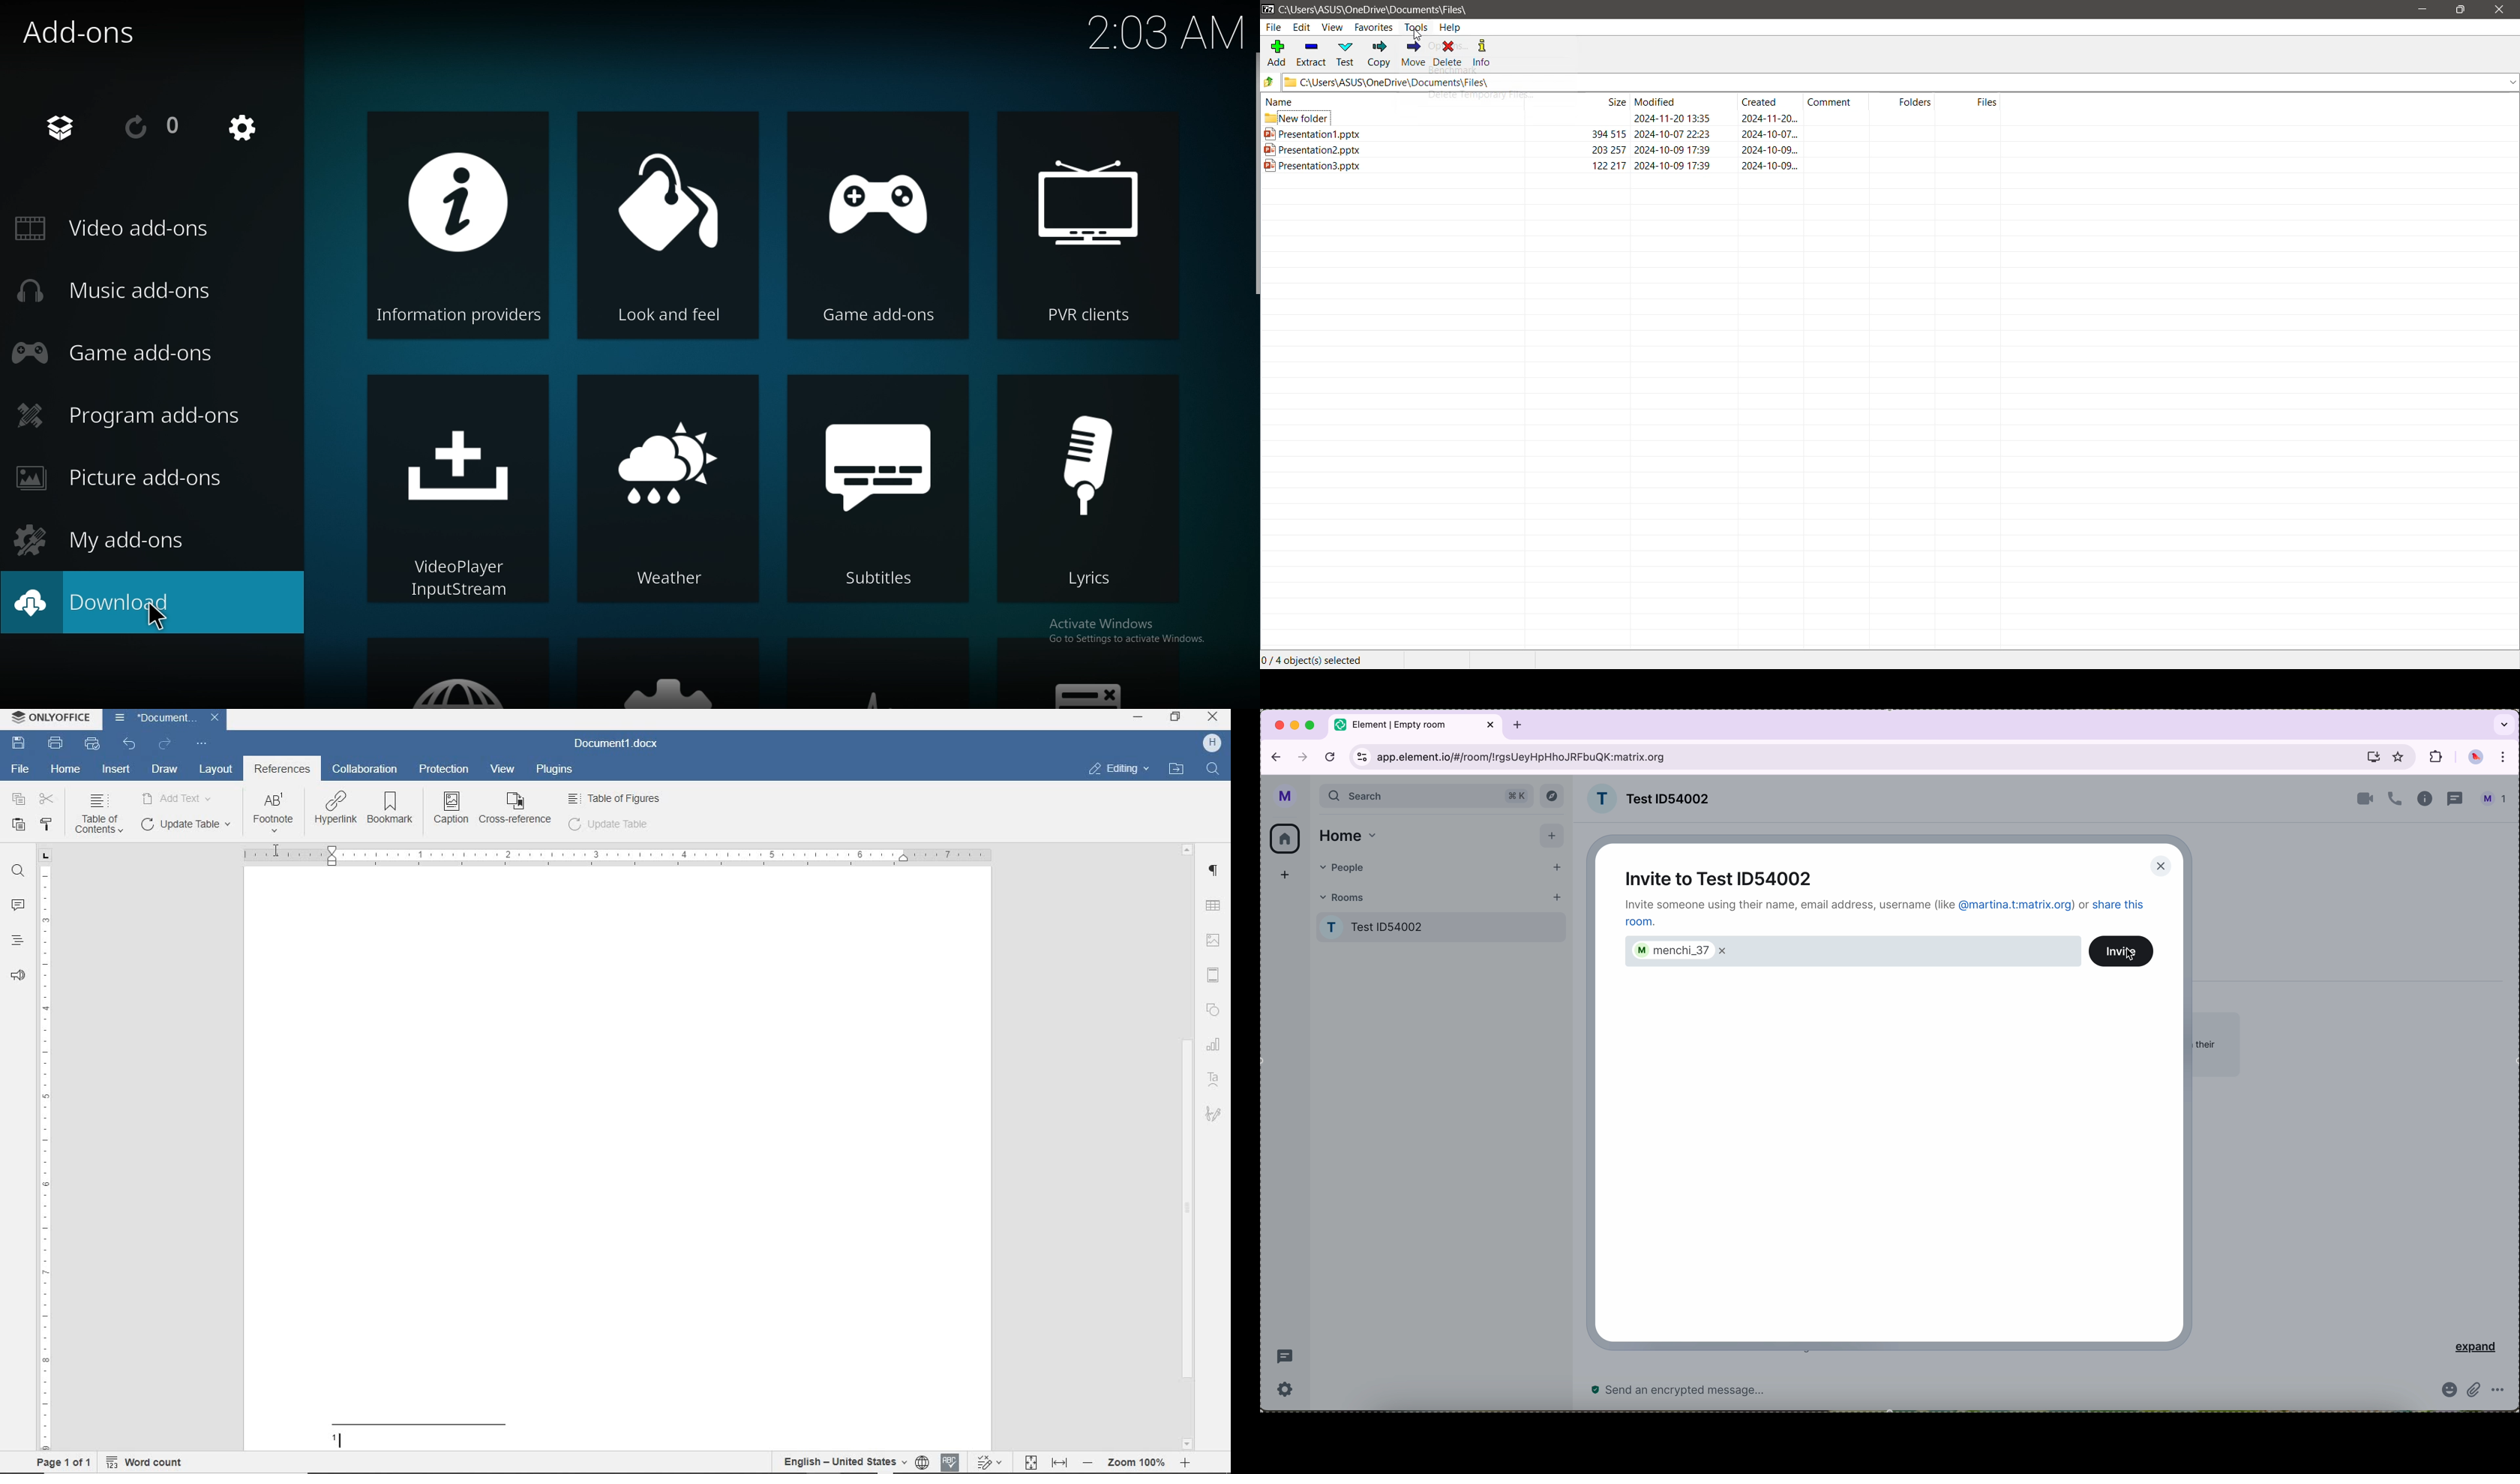 This screenshot has height=1484, width=2520. What do you see at coordinates (1284, 876) in the screenshot?
I see `add` at bounding box center [1284, 876].